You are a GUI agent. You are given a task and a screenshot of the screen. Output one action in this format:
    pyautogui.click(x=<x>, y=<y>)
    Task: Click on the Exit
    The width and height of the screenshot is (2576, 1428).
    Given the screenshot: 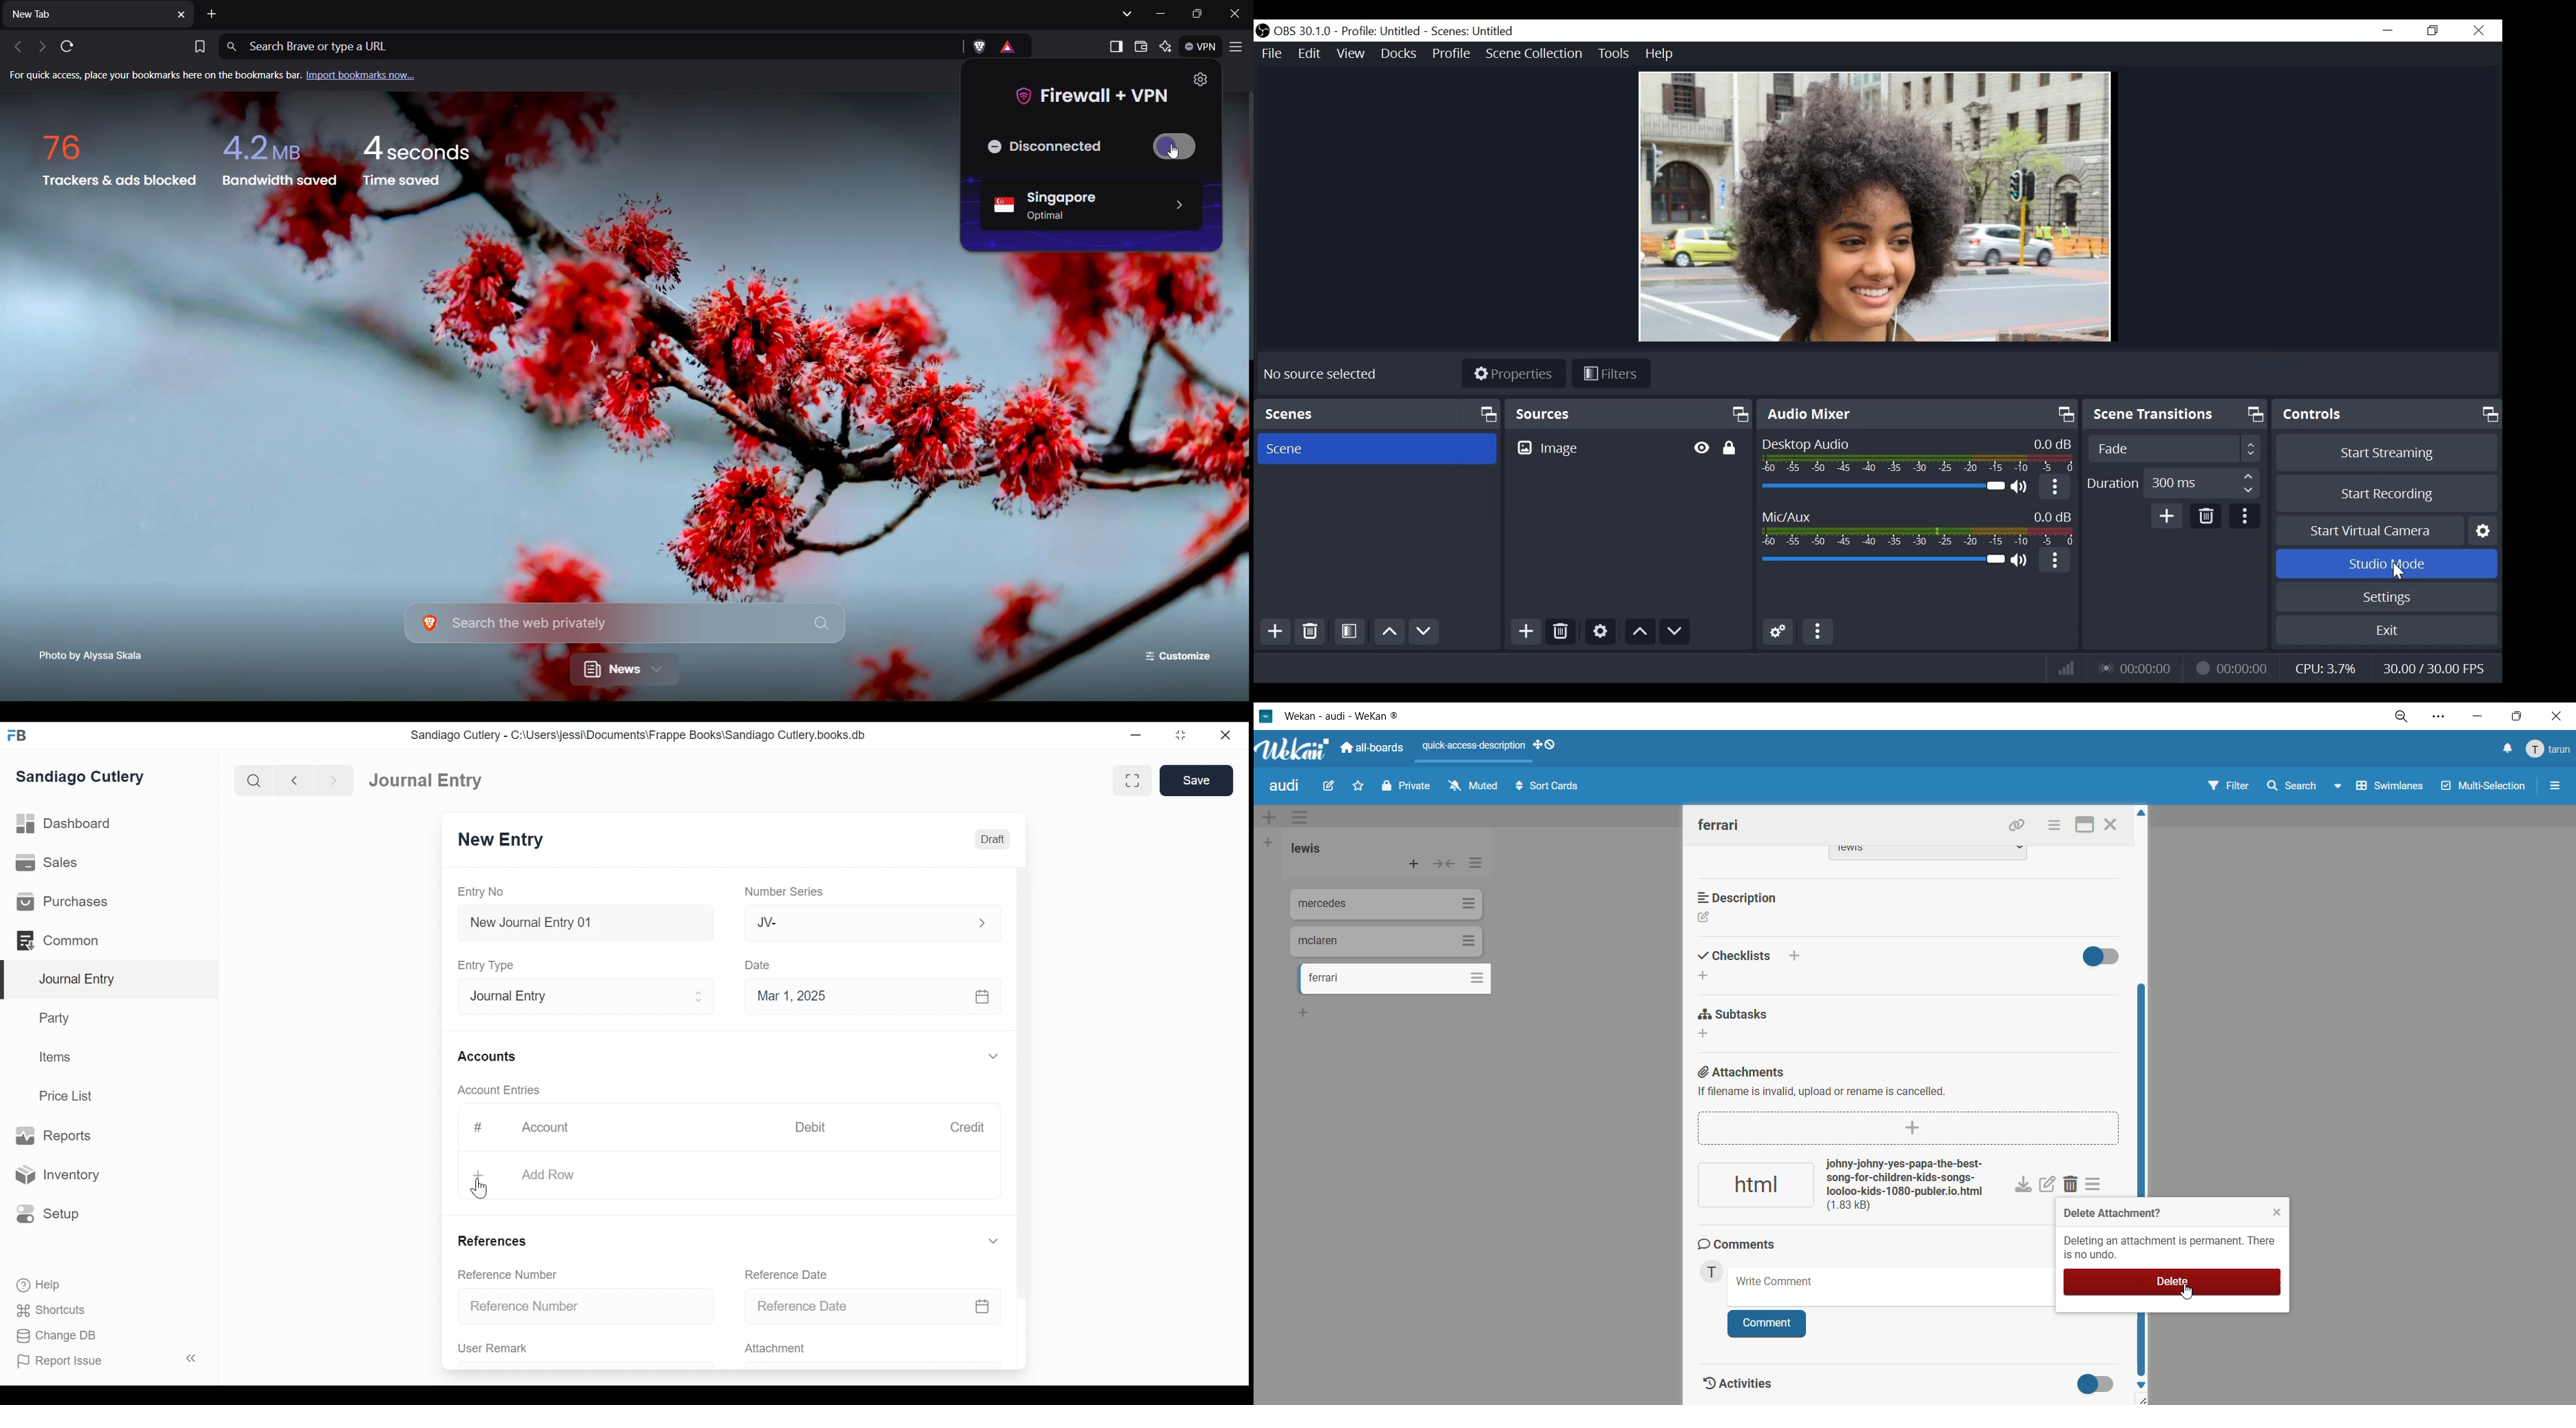 What is the action you would take?
    pyautogui.click(x=2385, y=632)
    